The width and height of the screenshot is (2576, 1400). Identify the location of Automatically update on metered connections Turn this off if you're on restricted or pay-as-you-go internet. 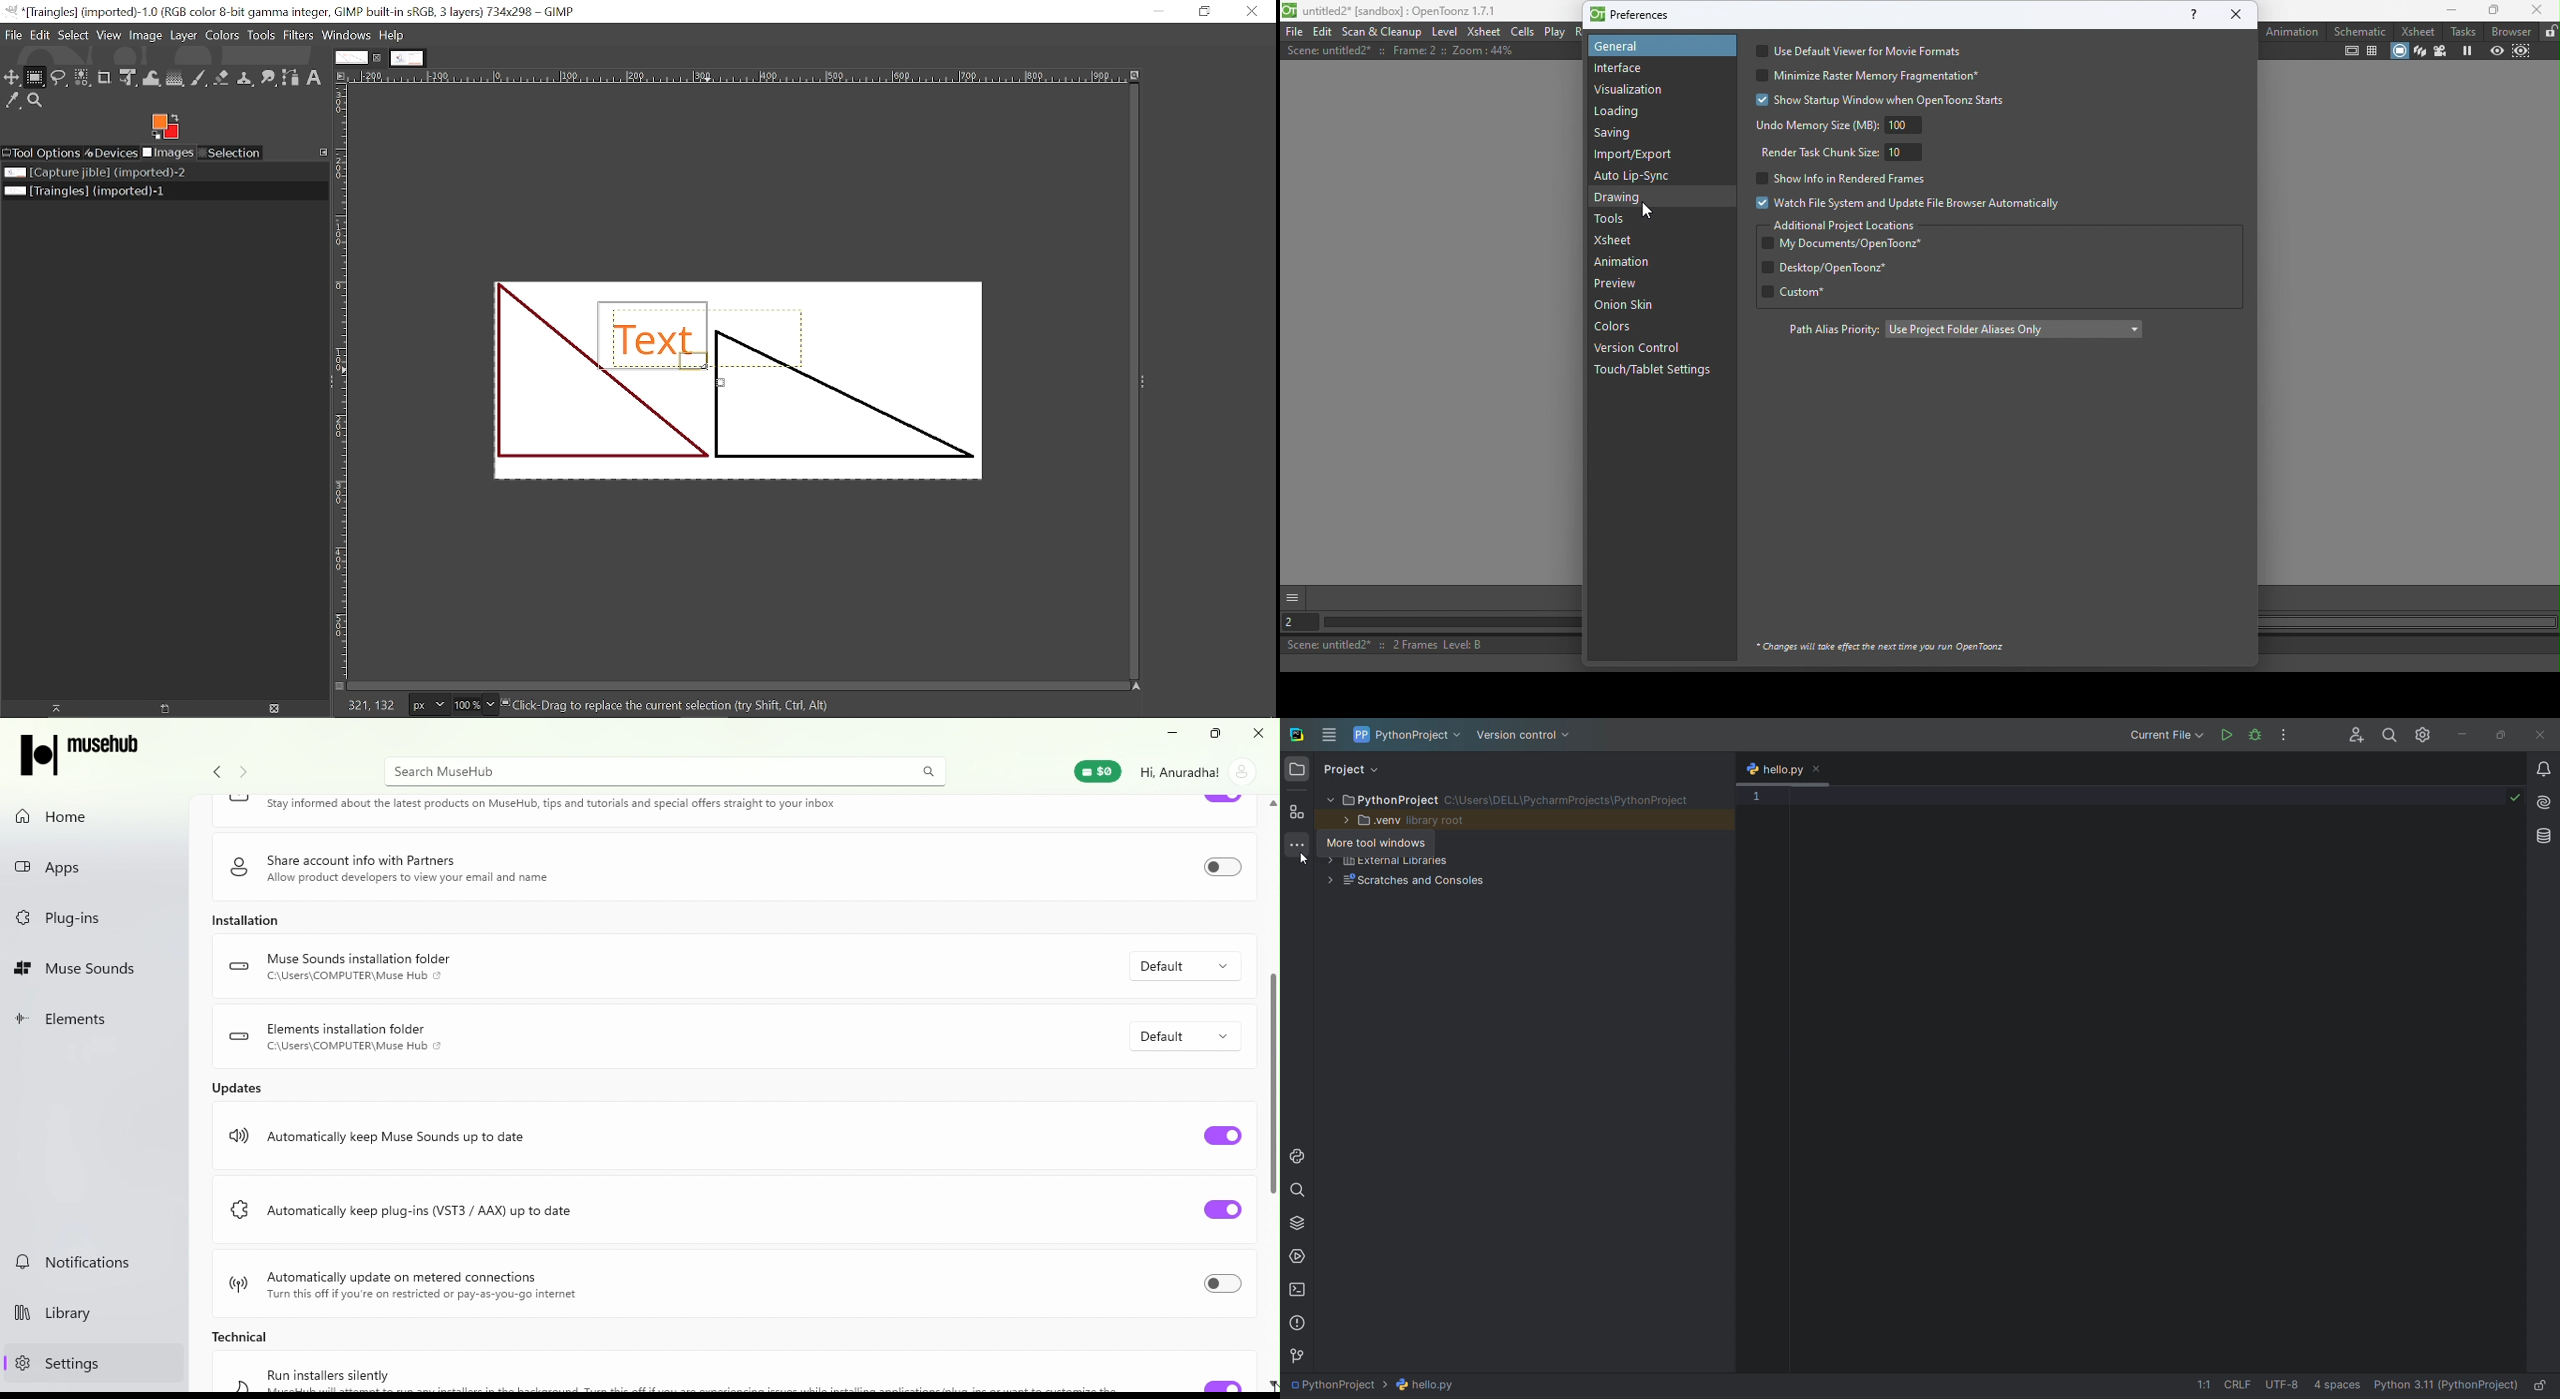
(429, 1287).